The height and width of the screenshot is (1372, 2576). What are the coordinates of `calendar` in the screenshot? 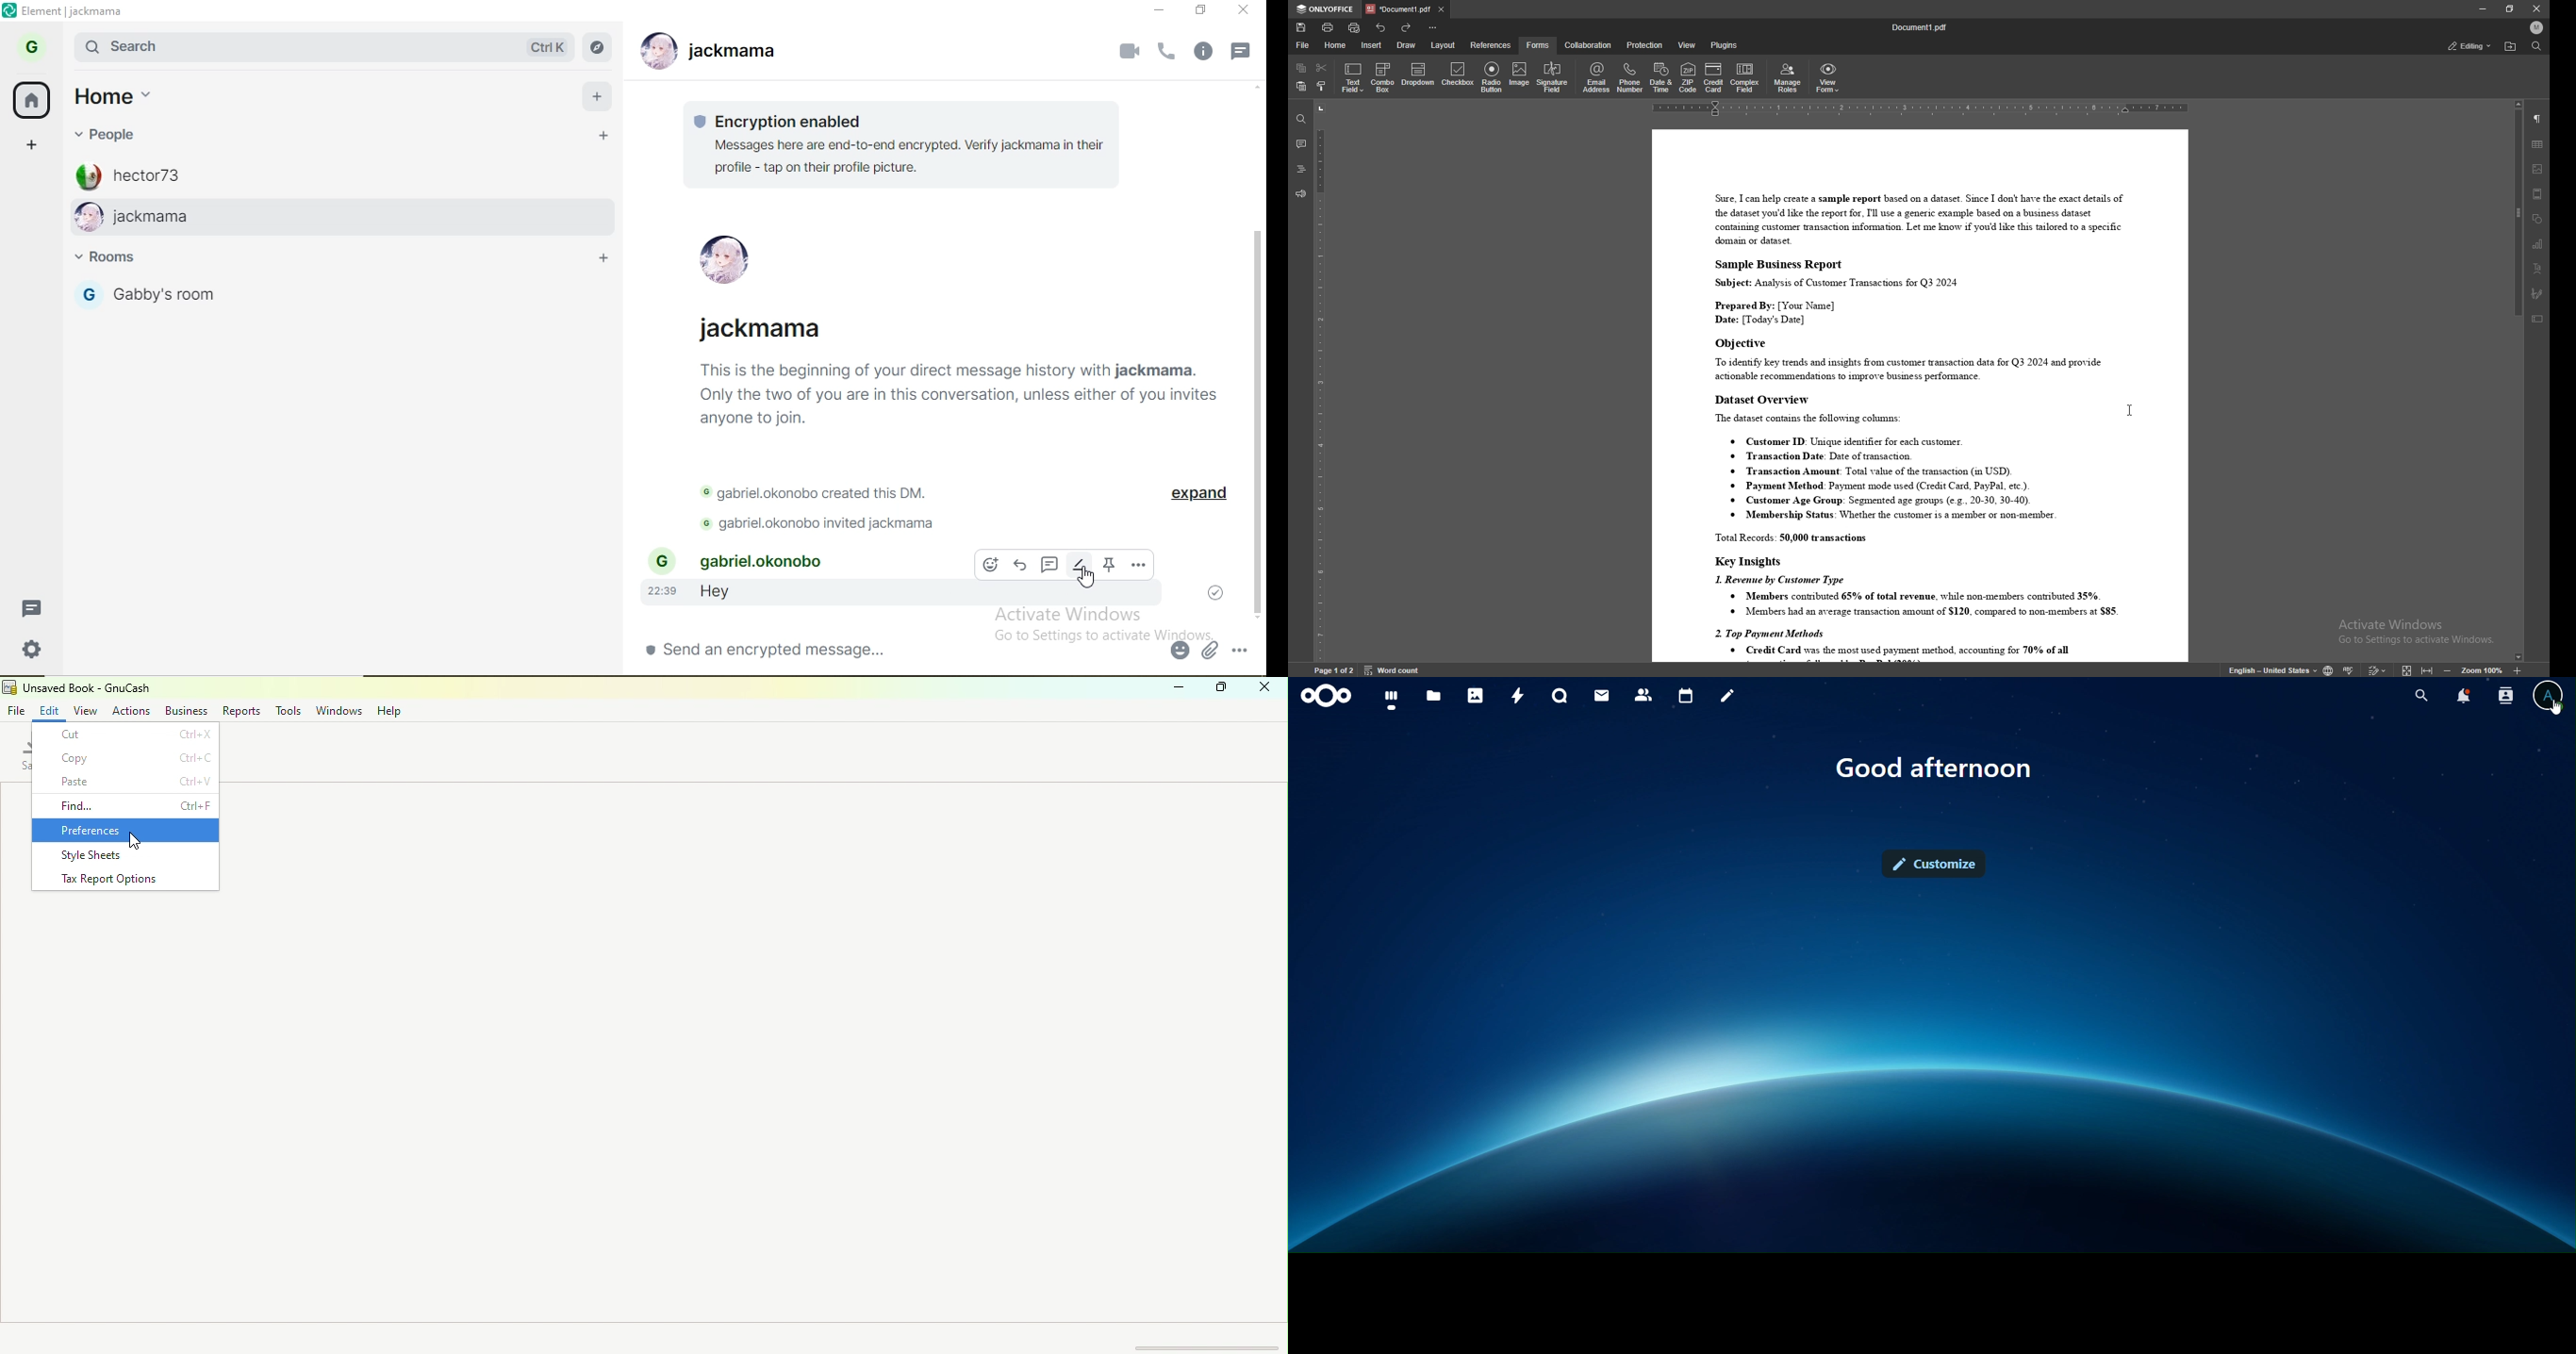 It's located at (1688, 696).